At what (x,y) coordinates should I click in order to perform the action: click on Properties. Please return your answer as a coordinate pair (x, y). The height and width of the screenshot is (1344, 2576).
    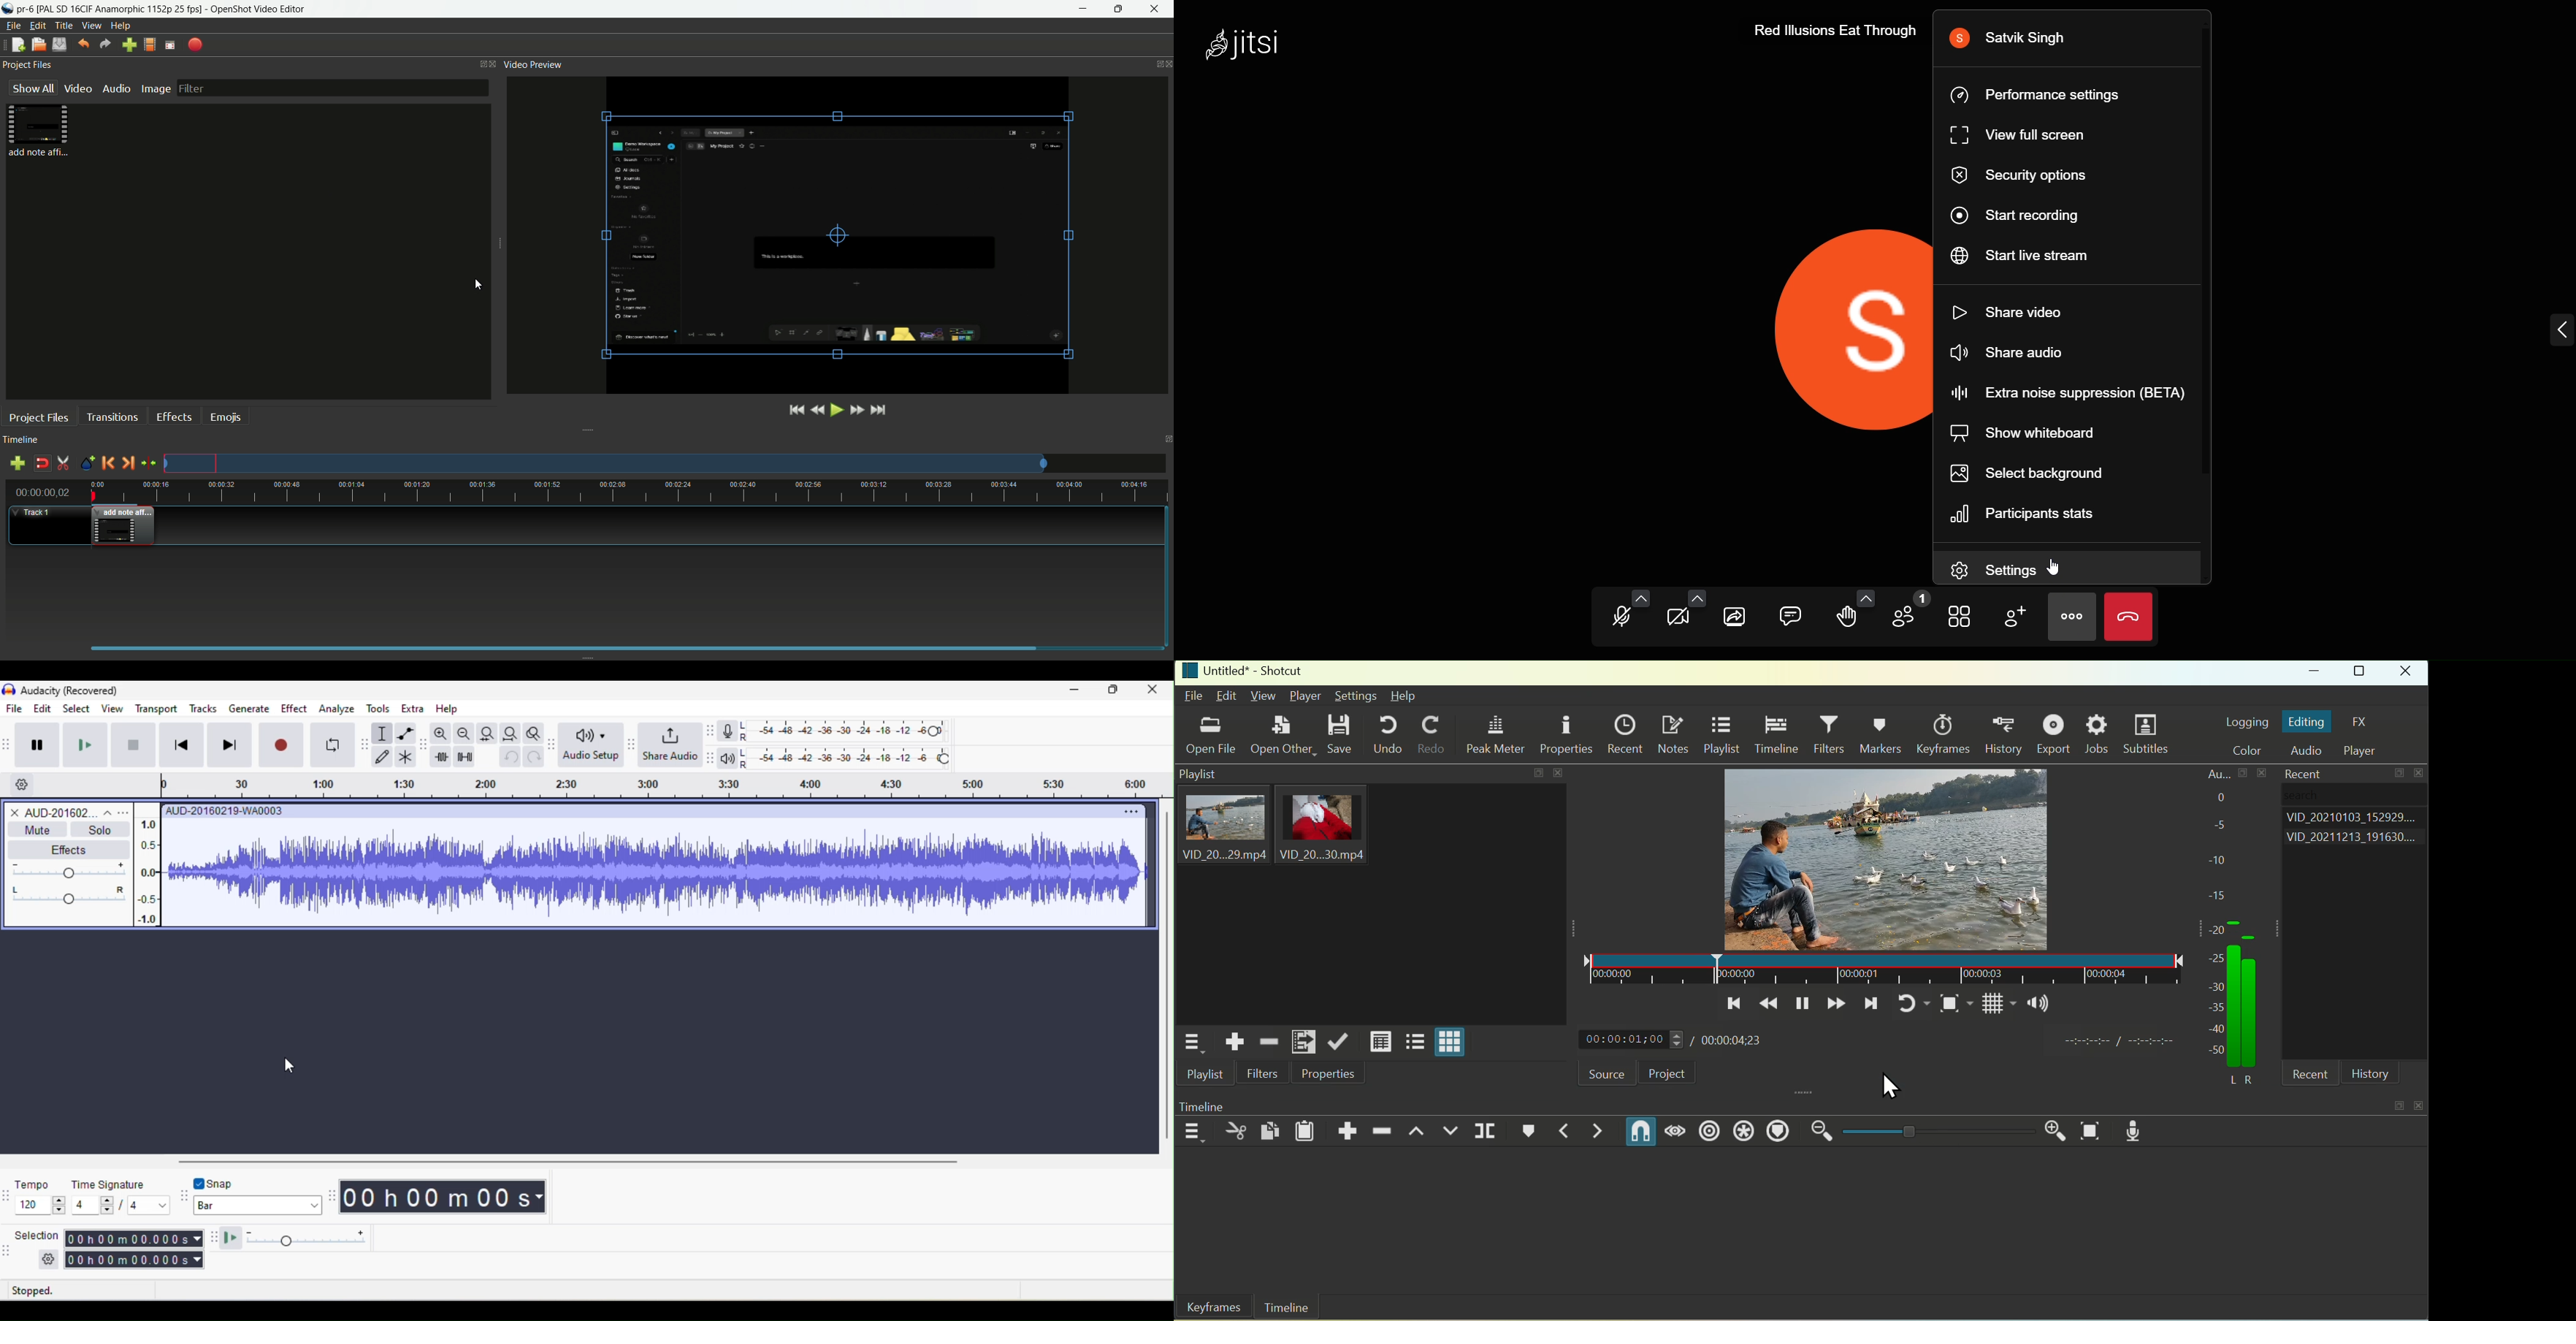
    Looking at the image, I should click on (1327, 1074).